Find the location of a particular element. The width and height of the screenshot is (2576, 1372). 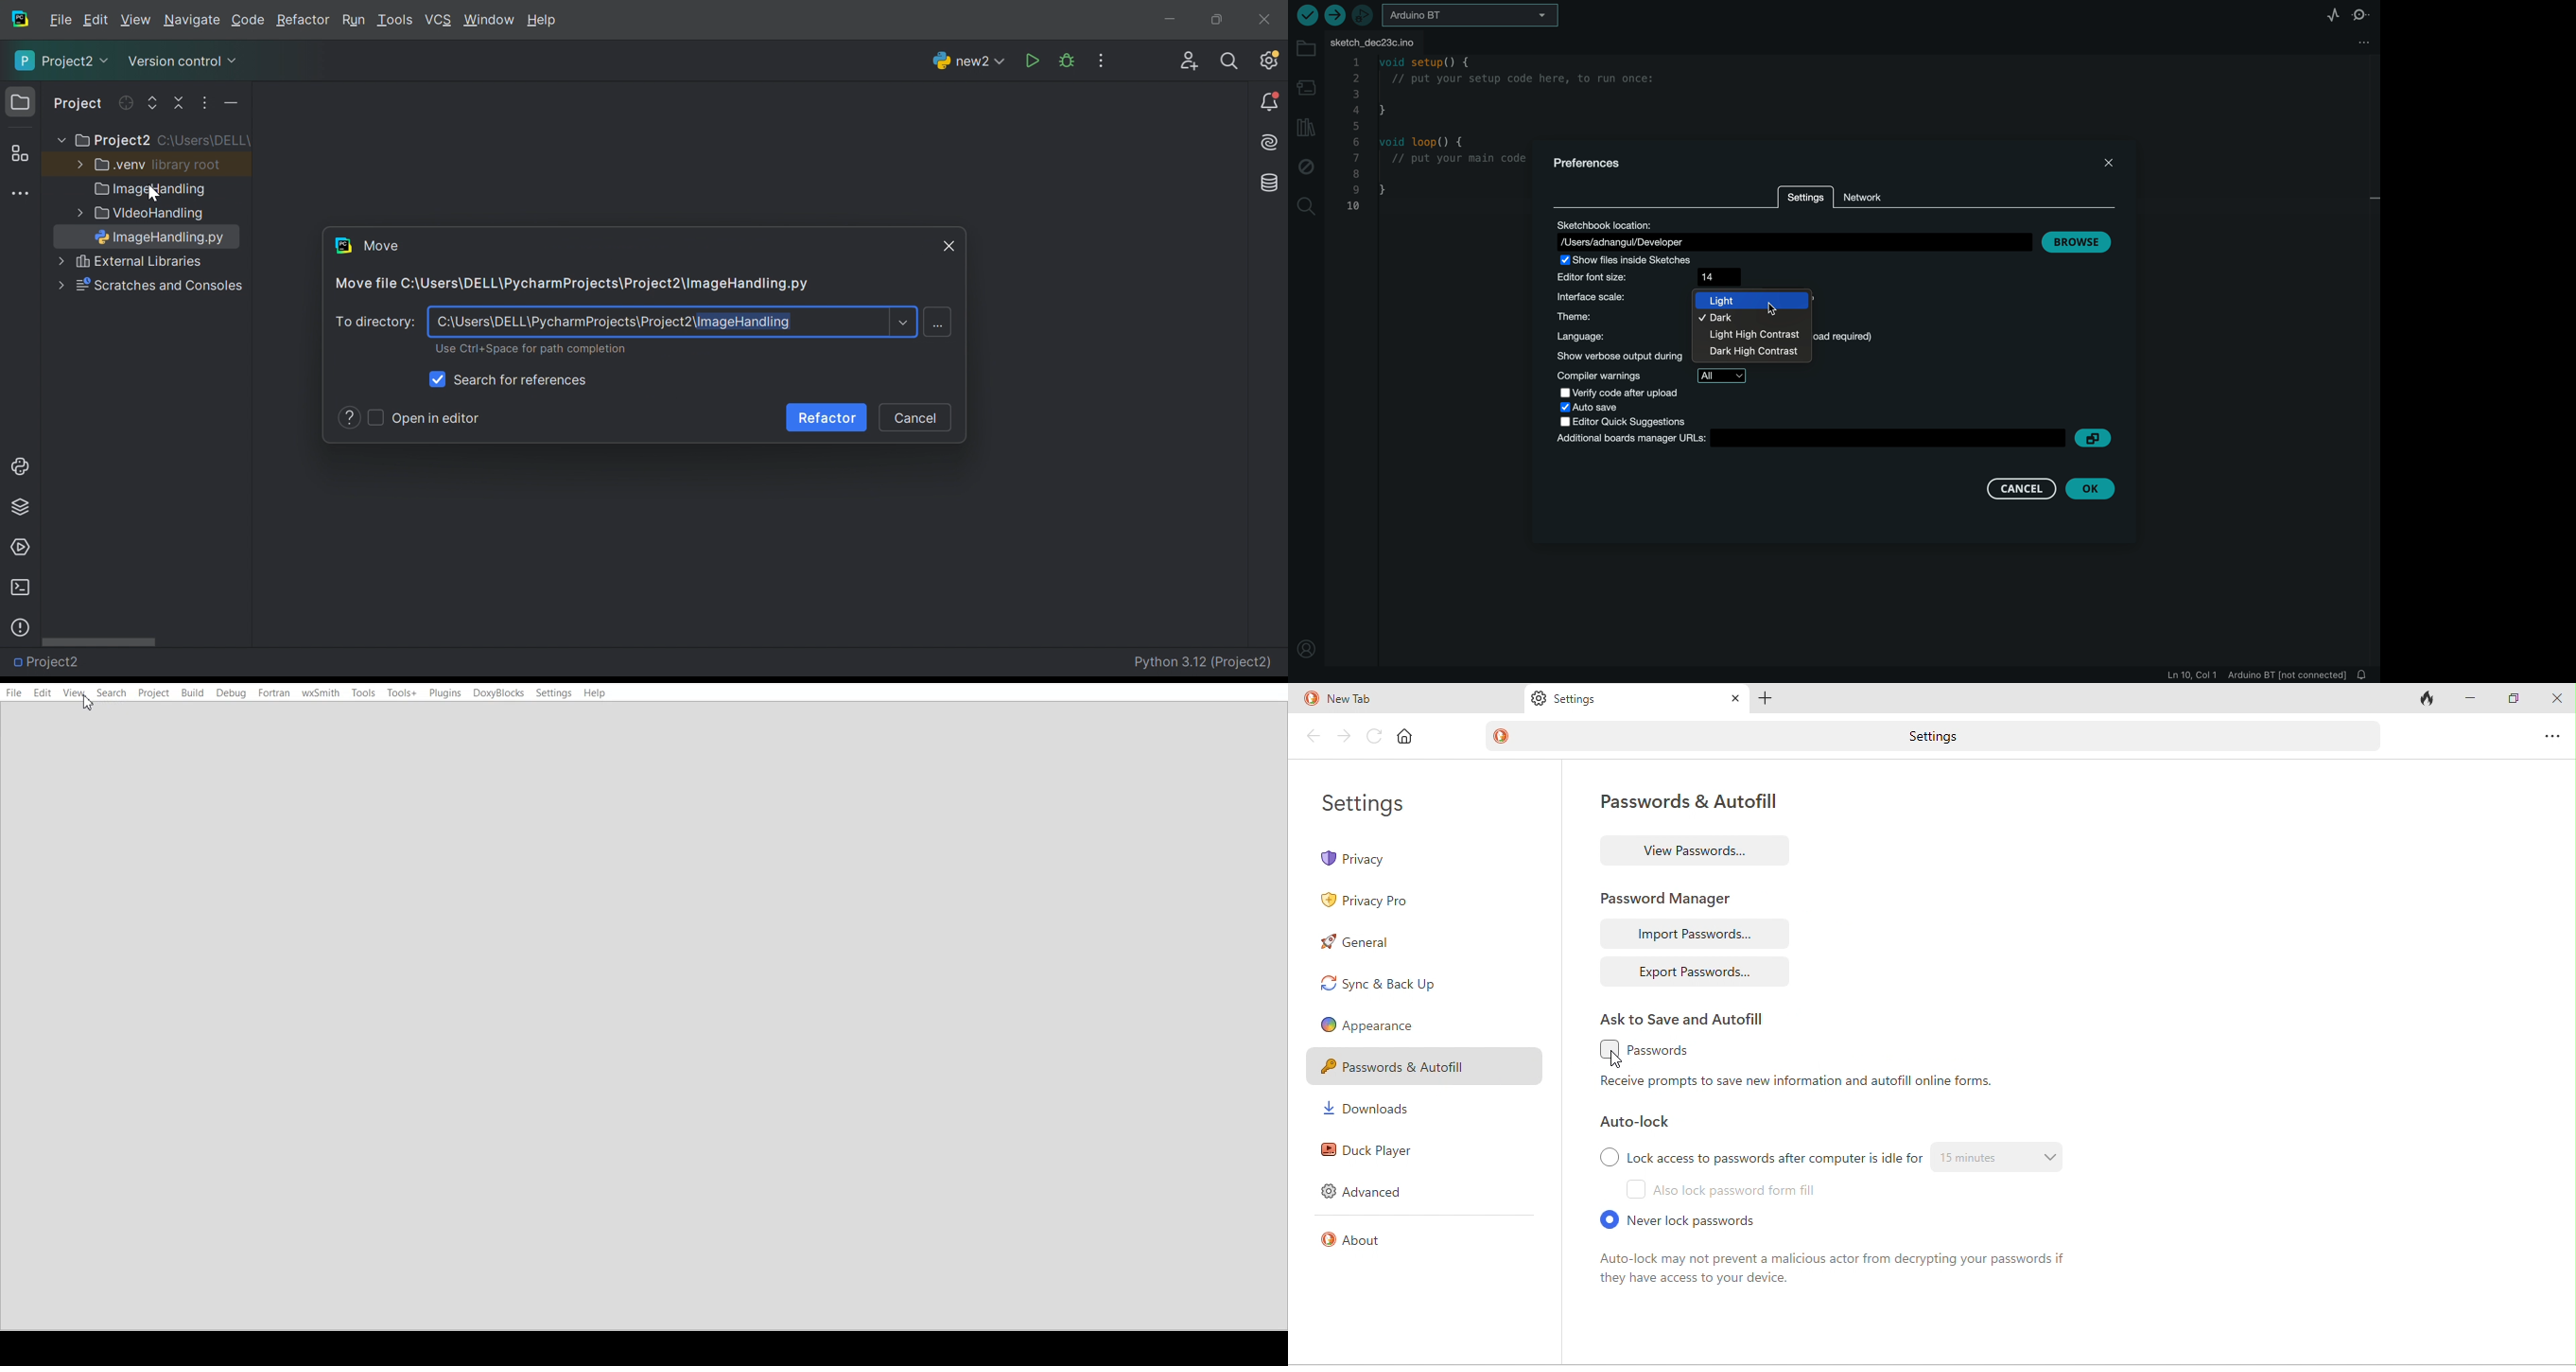

View is located at coordinates (74, 693).